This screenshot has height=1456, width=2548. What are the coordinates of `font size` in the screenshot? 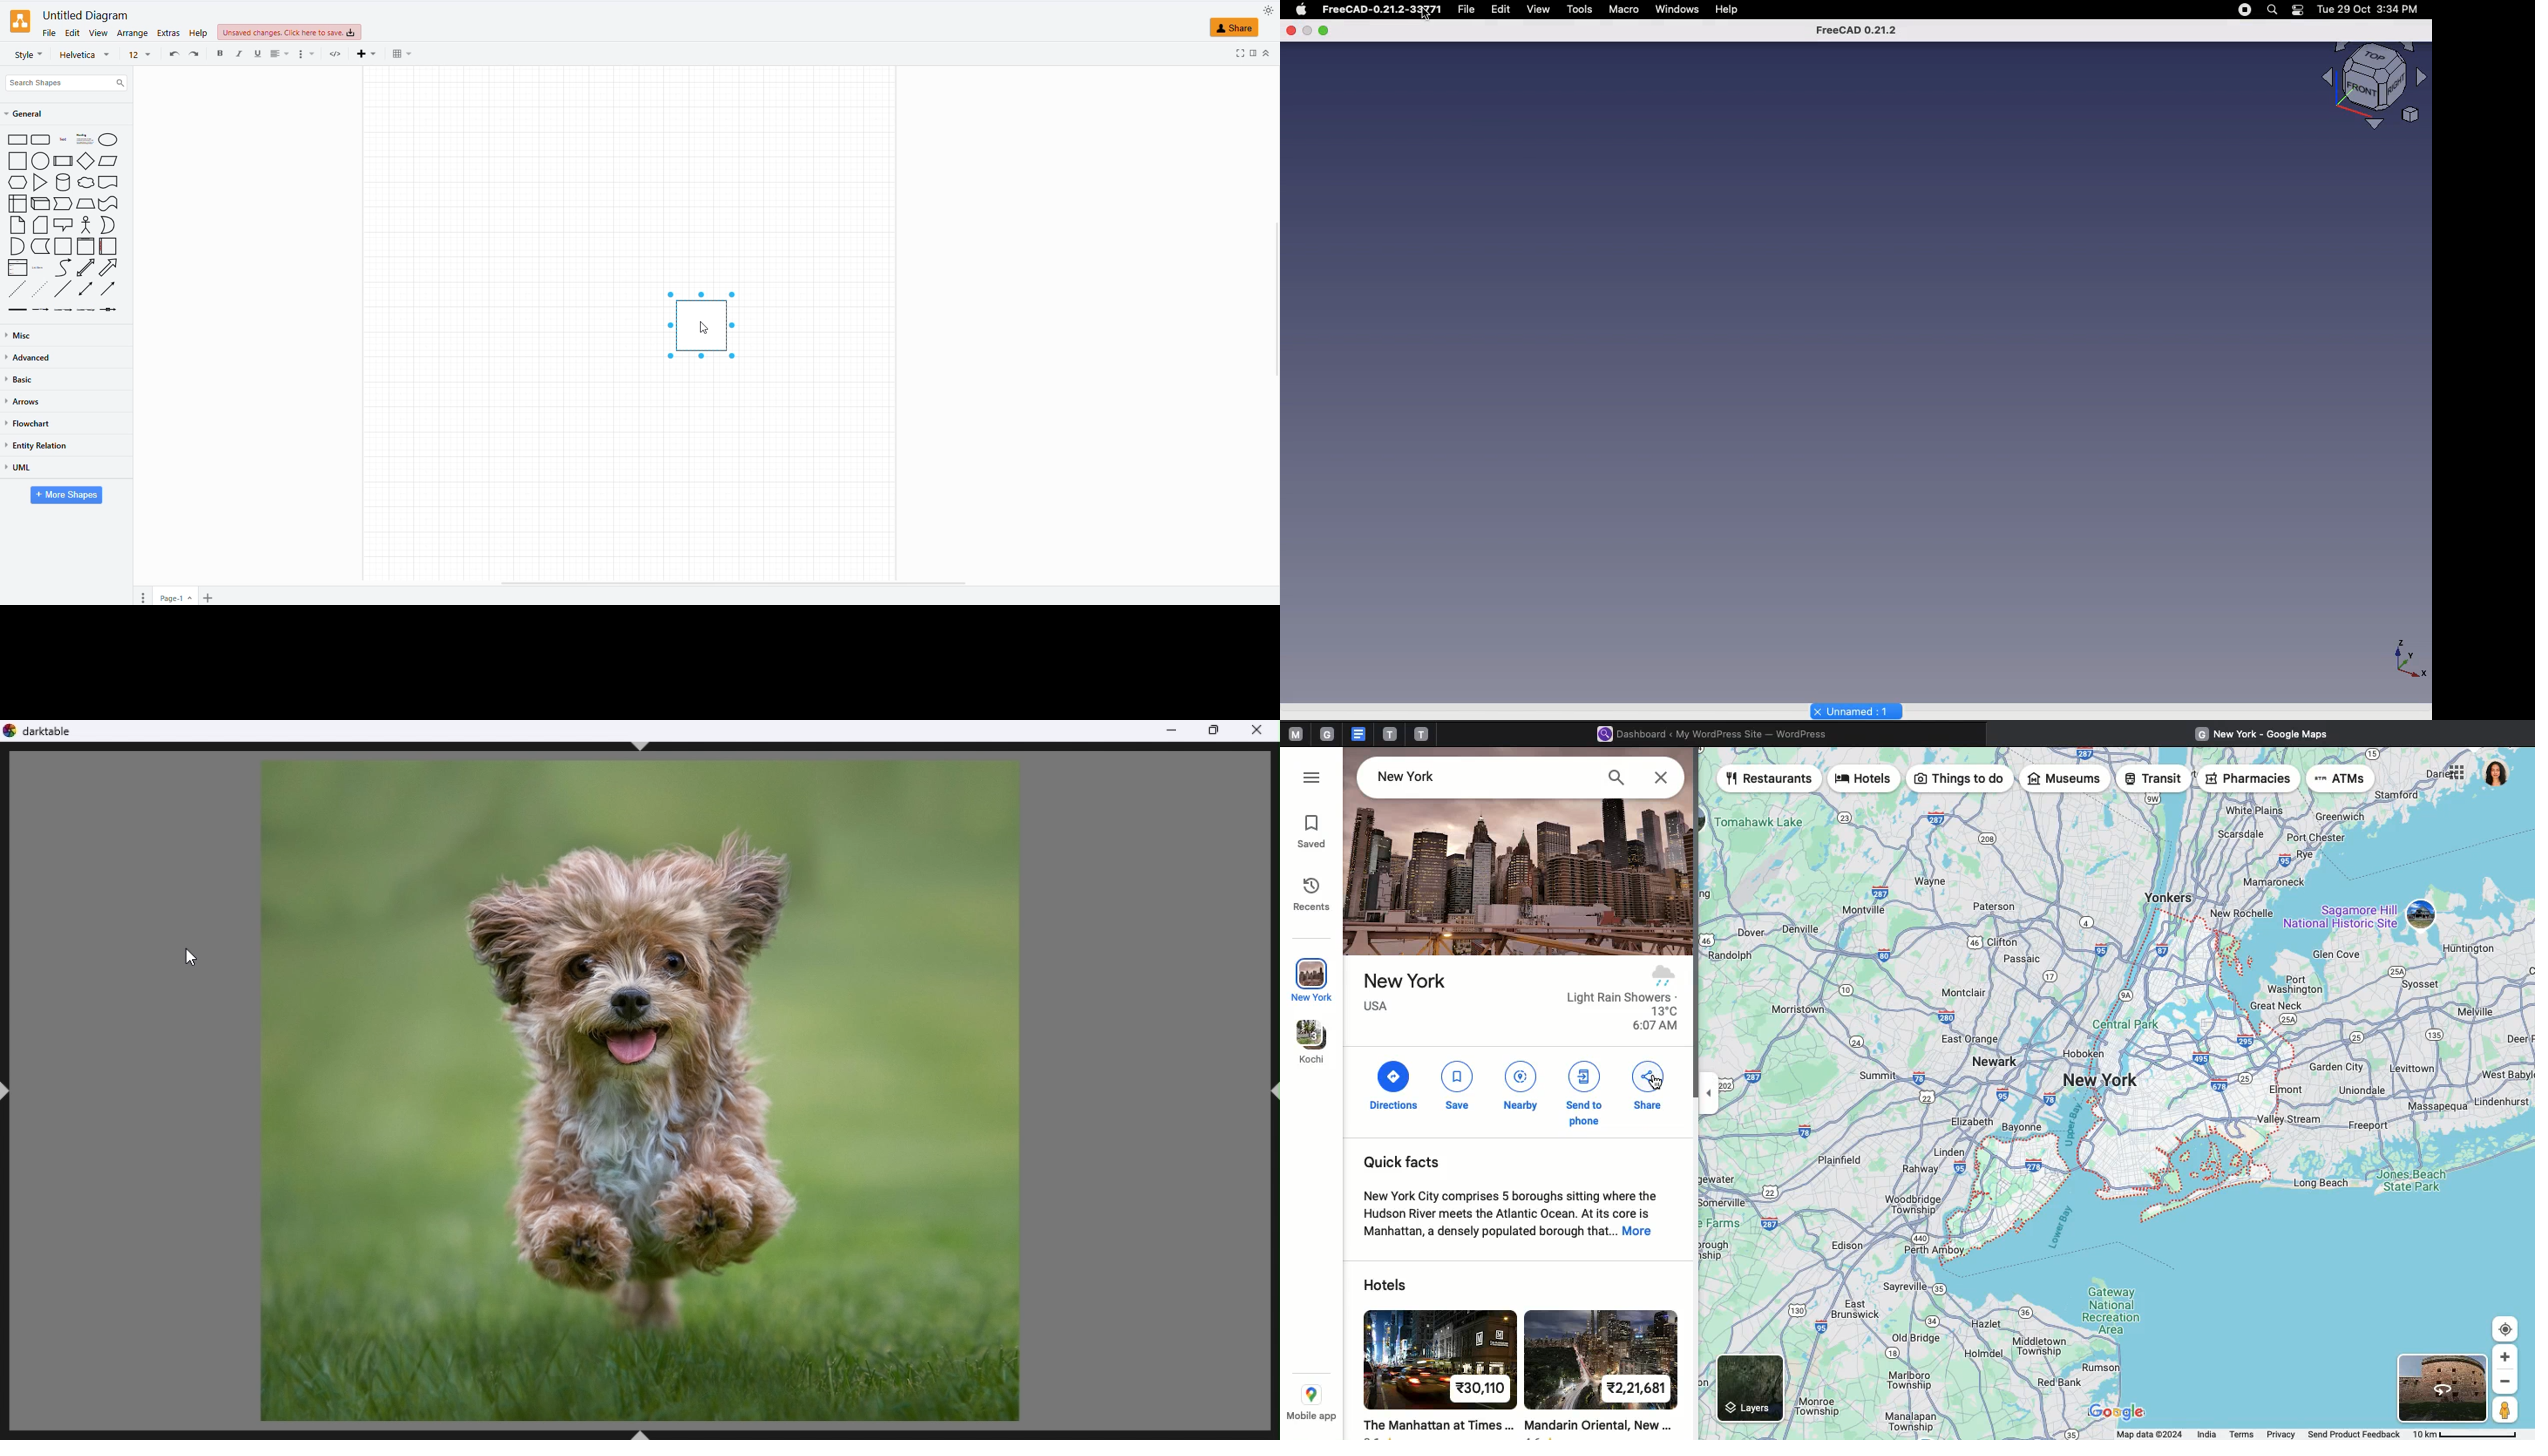 It's located at (140, 55).